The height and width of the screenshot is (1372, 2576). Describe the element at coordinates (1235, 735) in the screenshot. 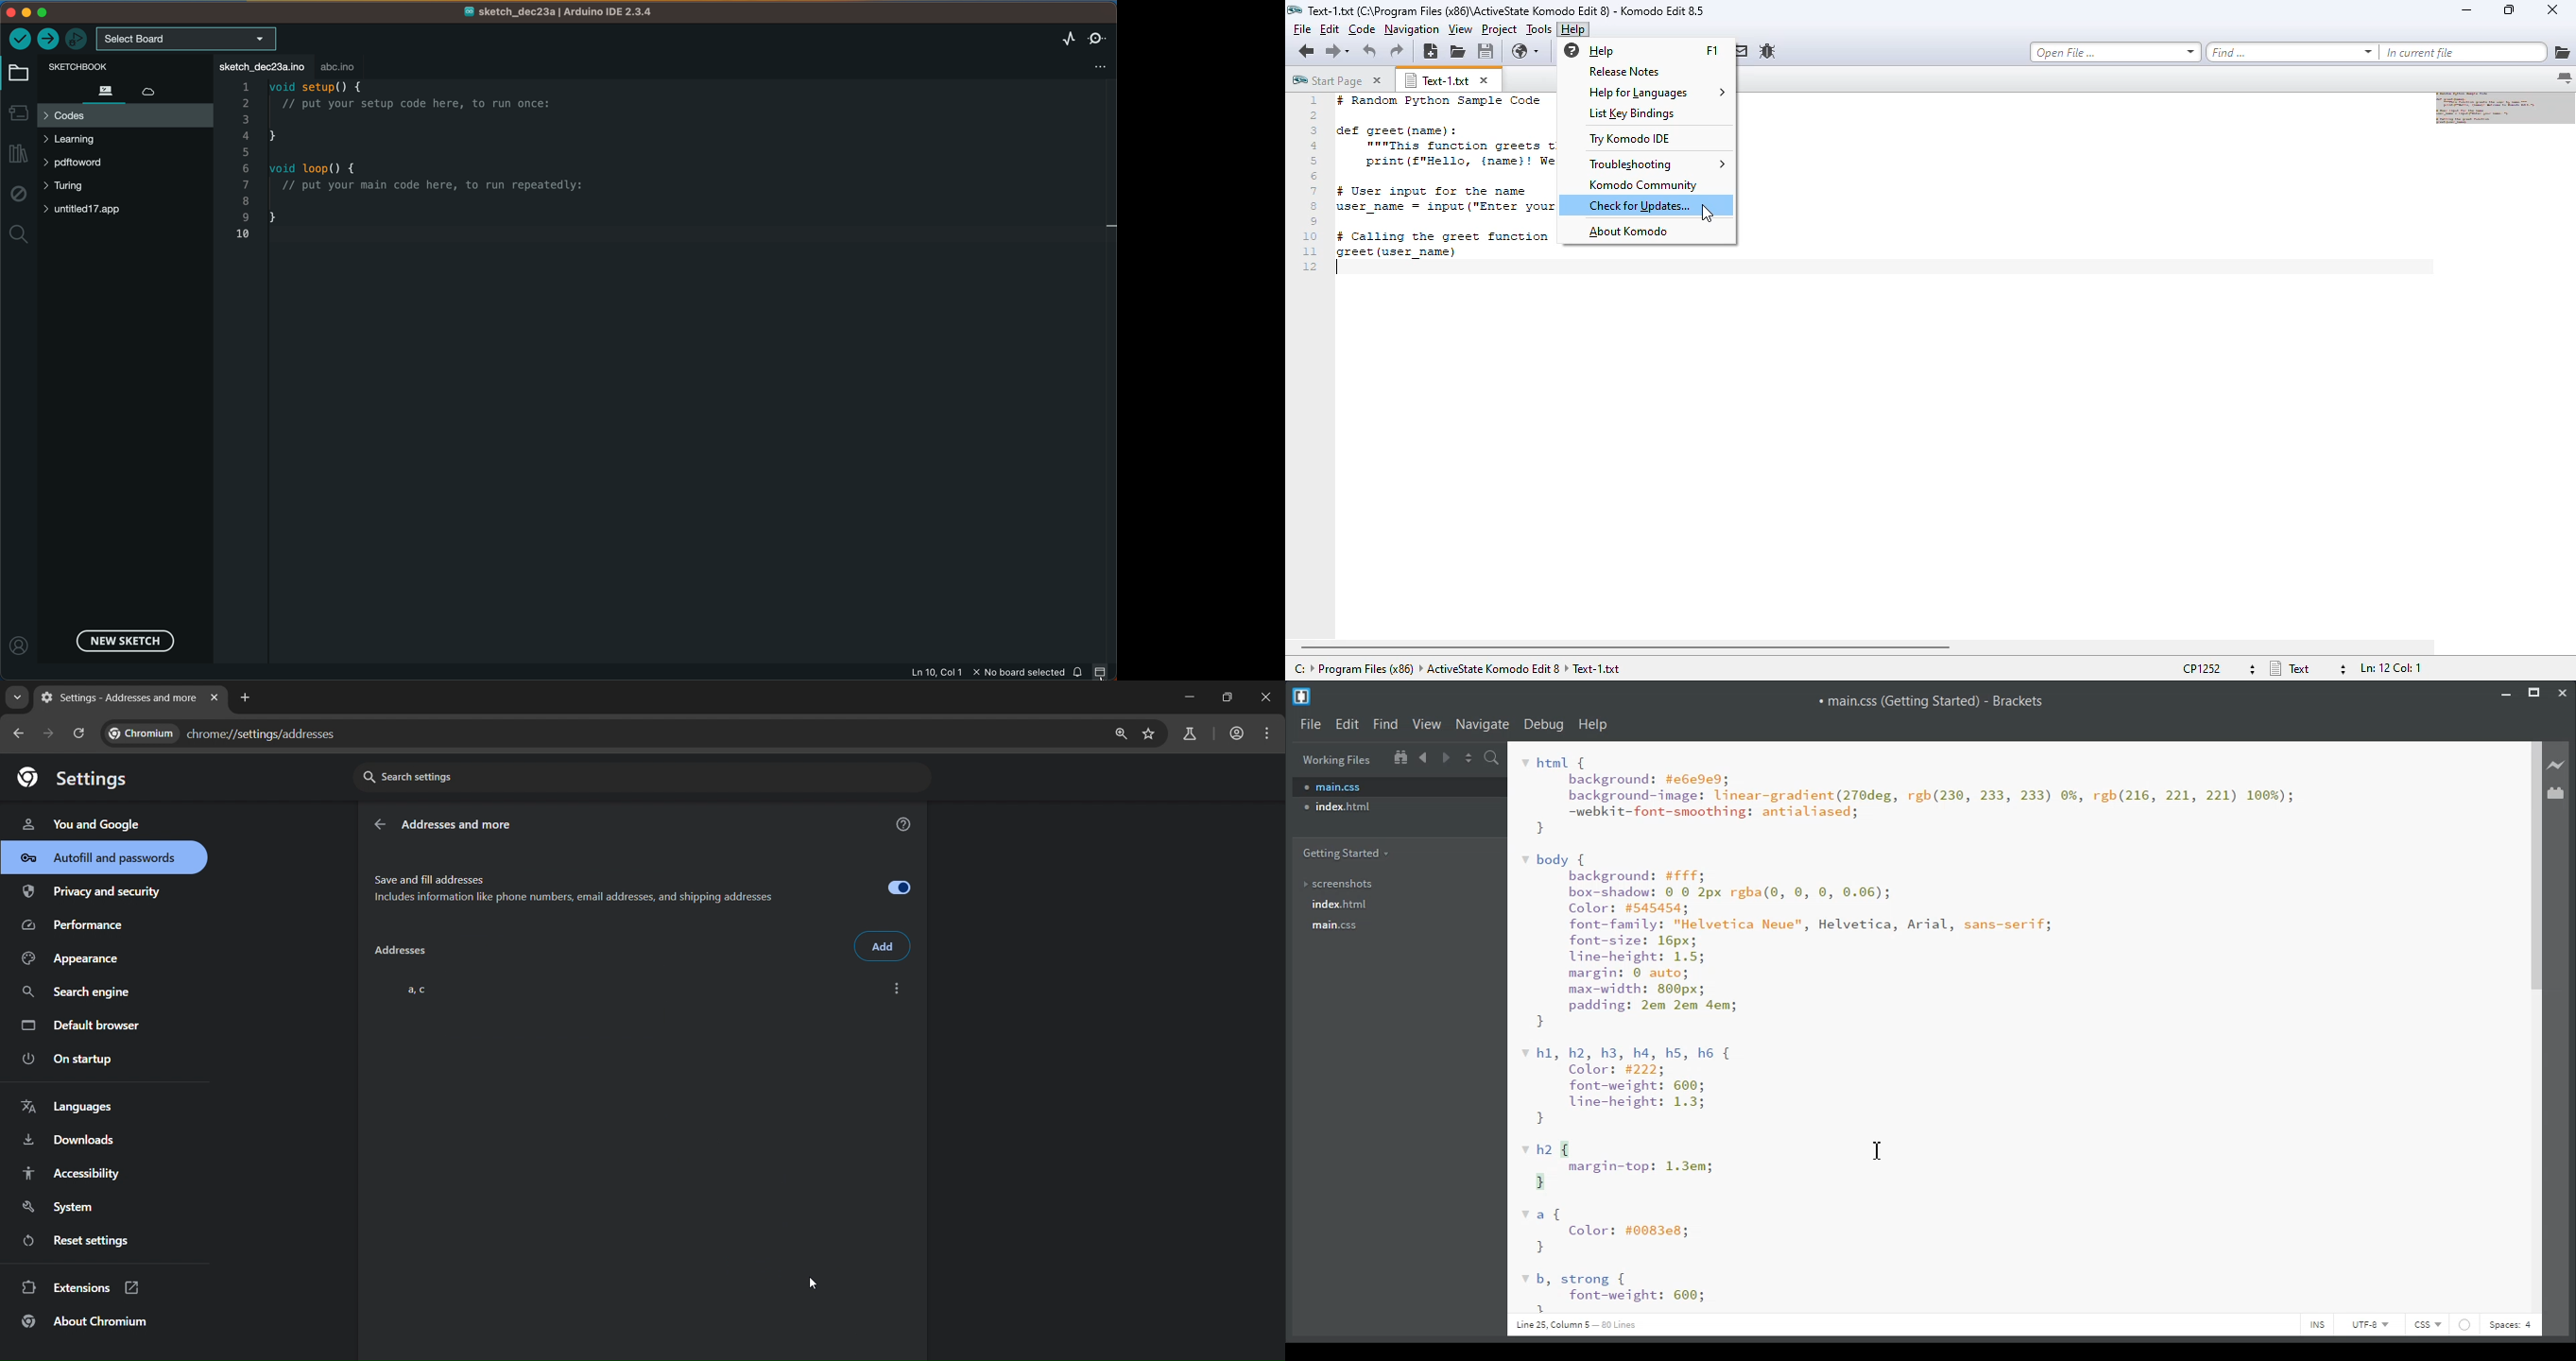

I see `account` at that location.